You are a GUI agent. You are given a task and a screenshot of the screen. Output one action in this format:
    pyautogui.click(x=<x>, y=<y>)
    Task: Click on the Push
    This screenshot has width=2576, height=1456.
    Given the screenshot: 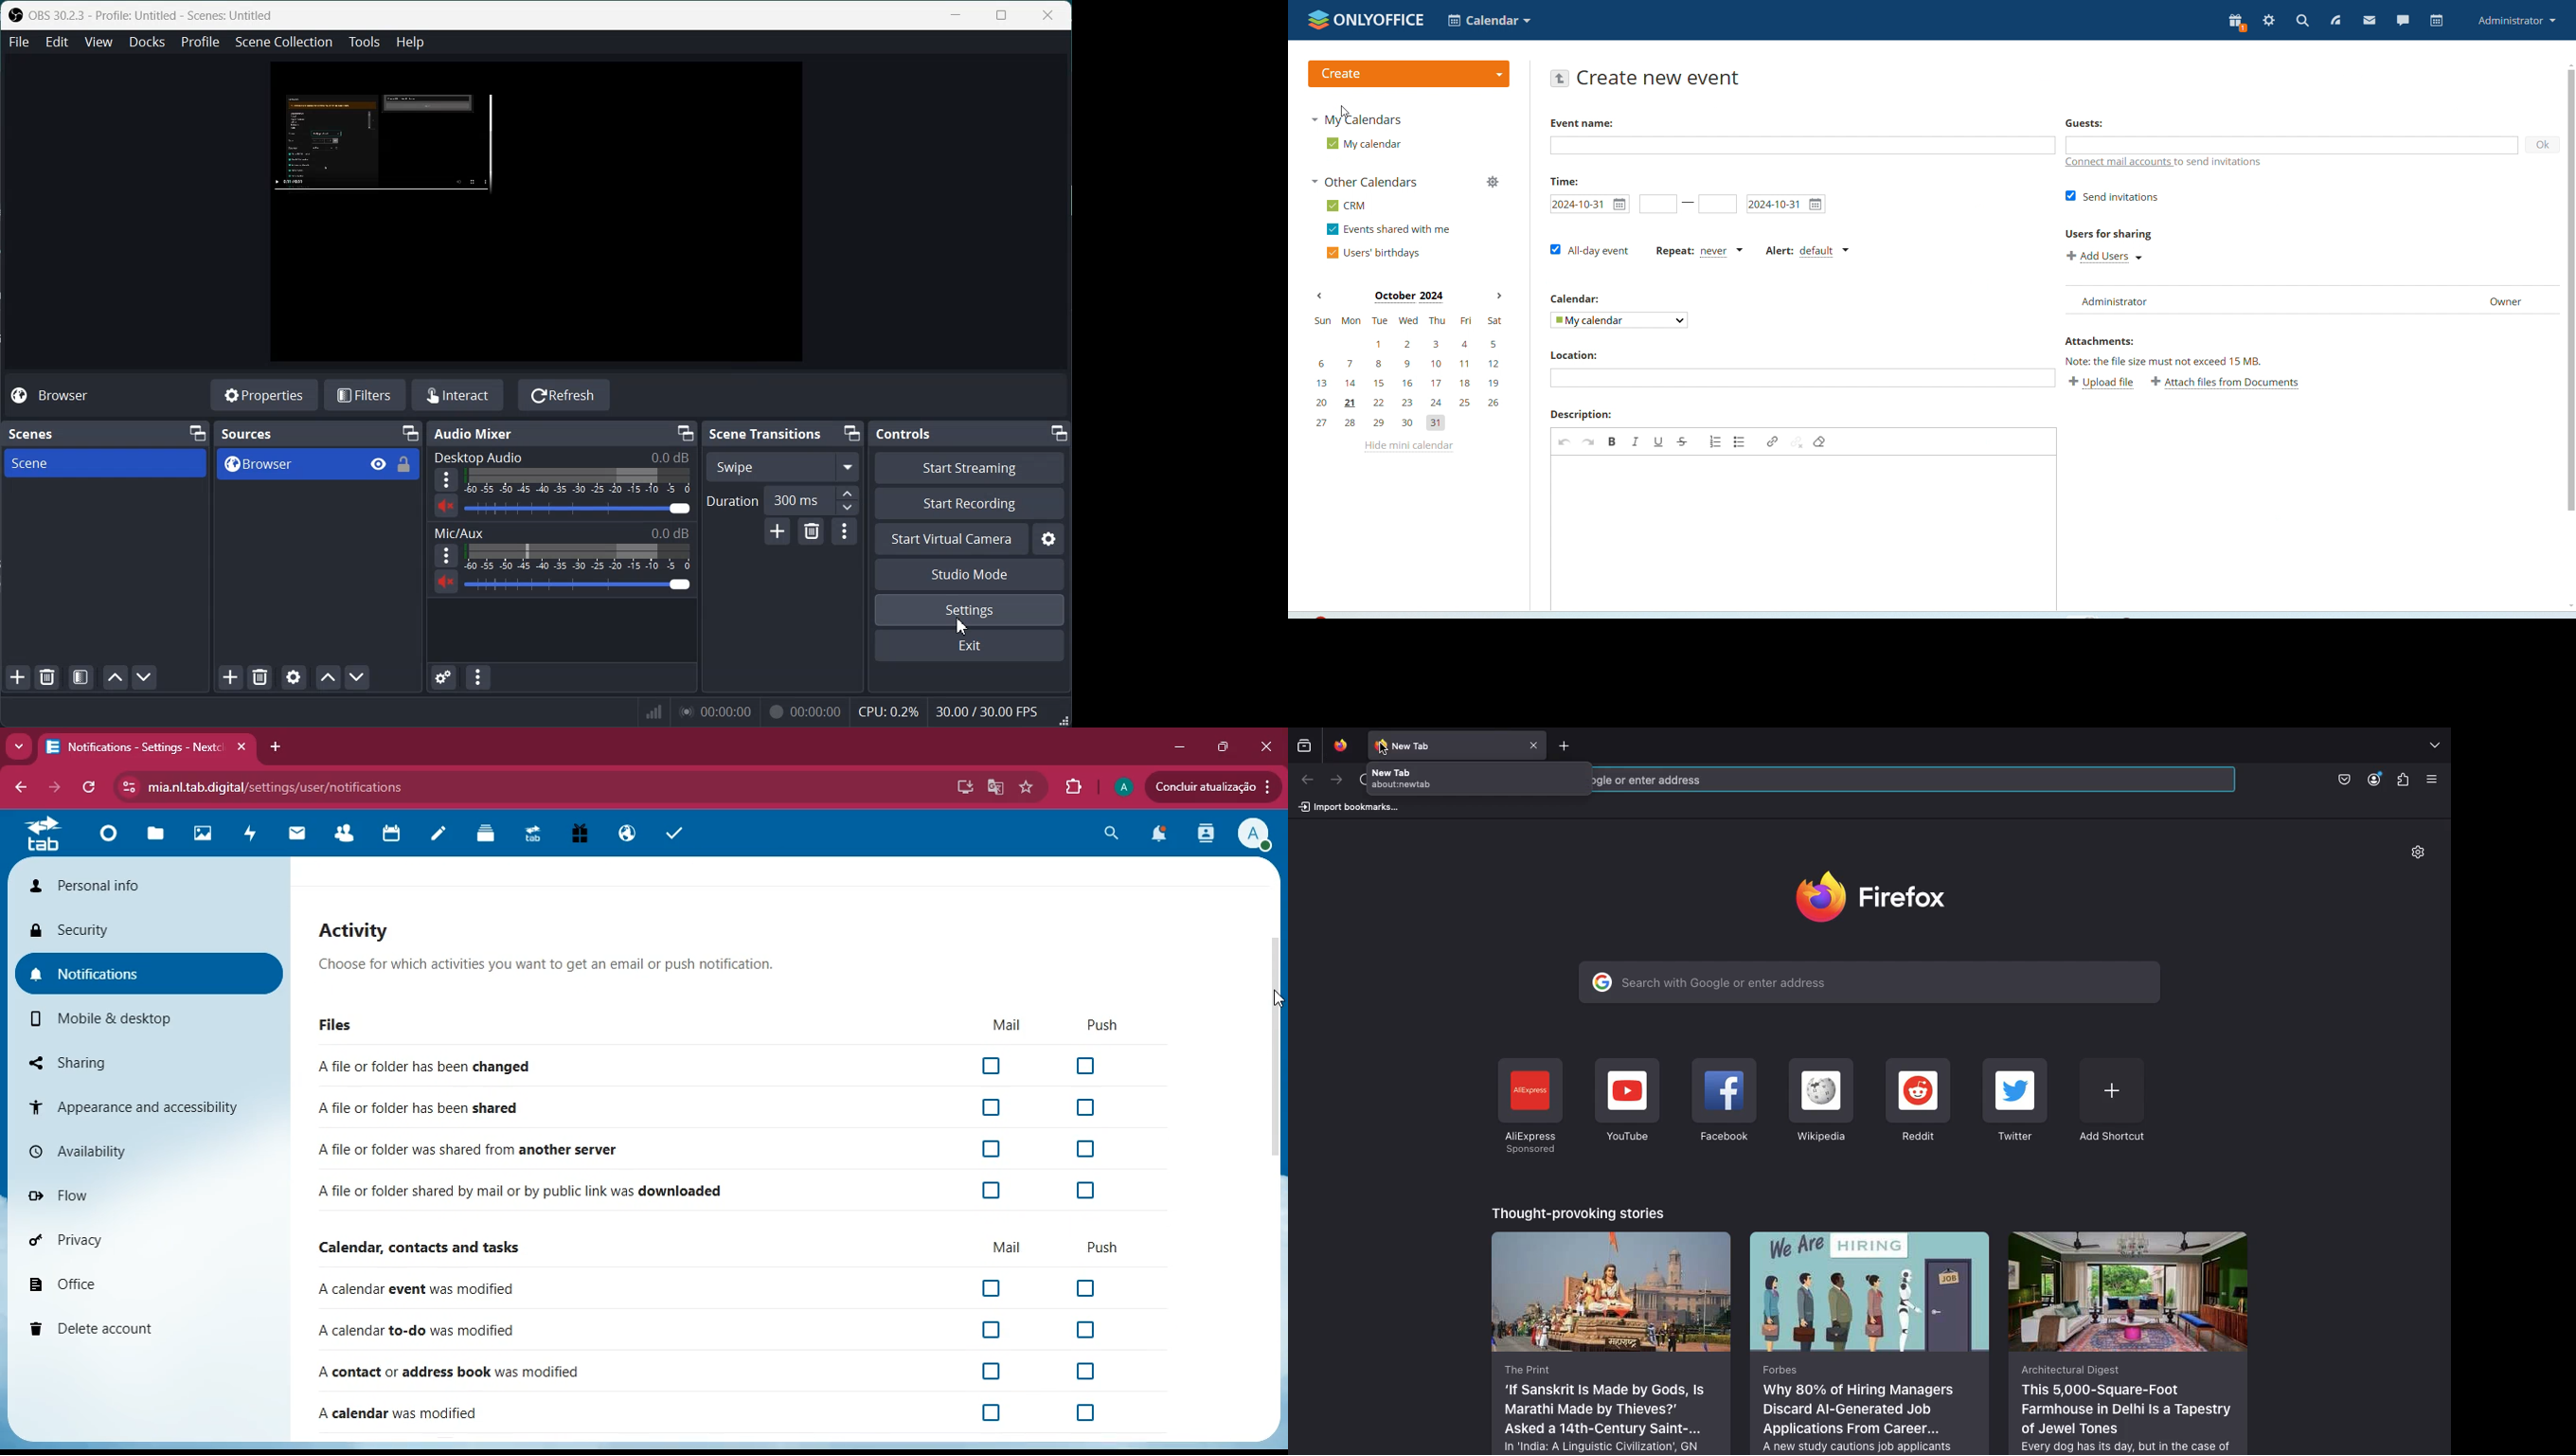 What is the action you would take?
    pyautogui.click(x=1096, y=1027)
    